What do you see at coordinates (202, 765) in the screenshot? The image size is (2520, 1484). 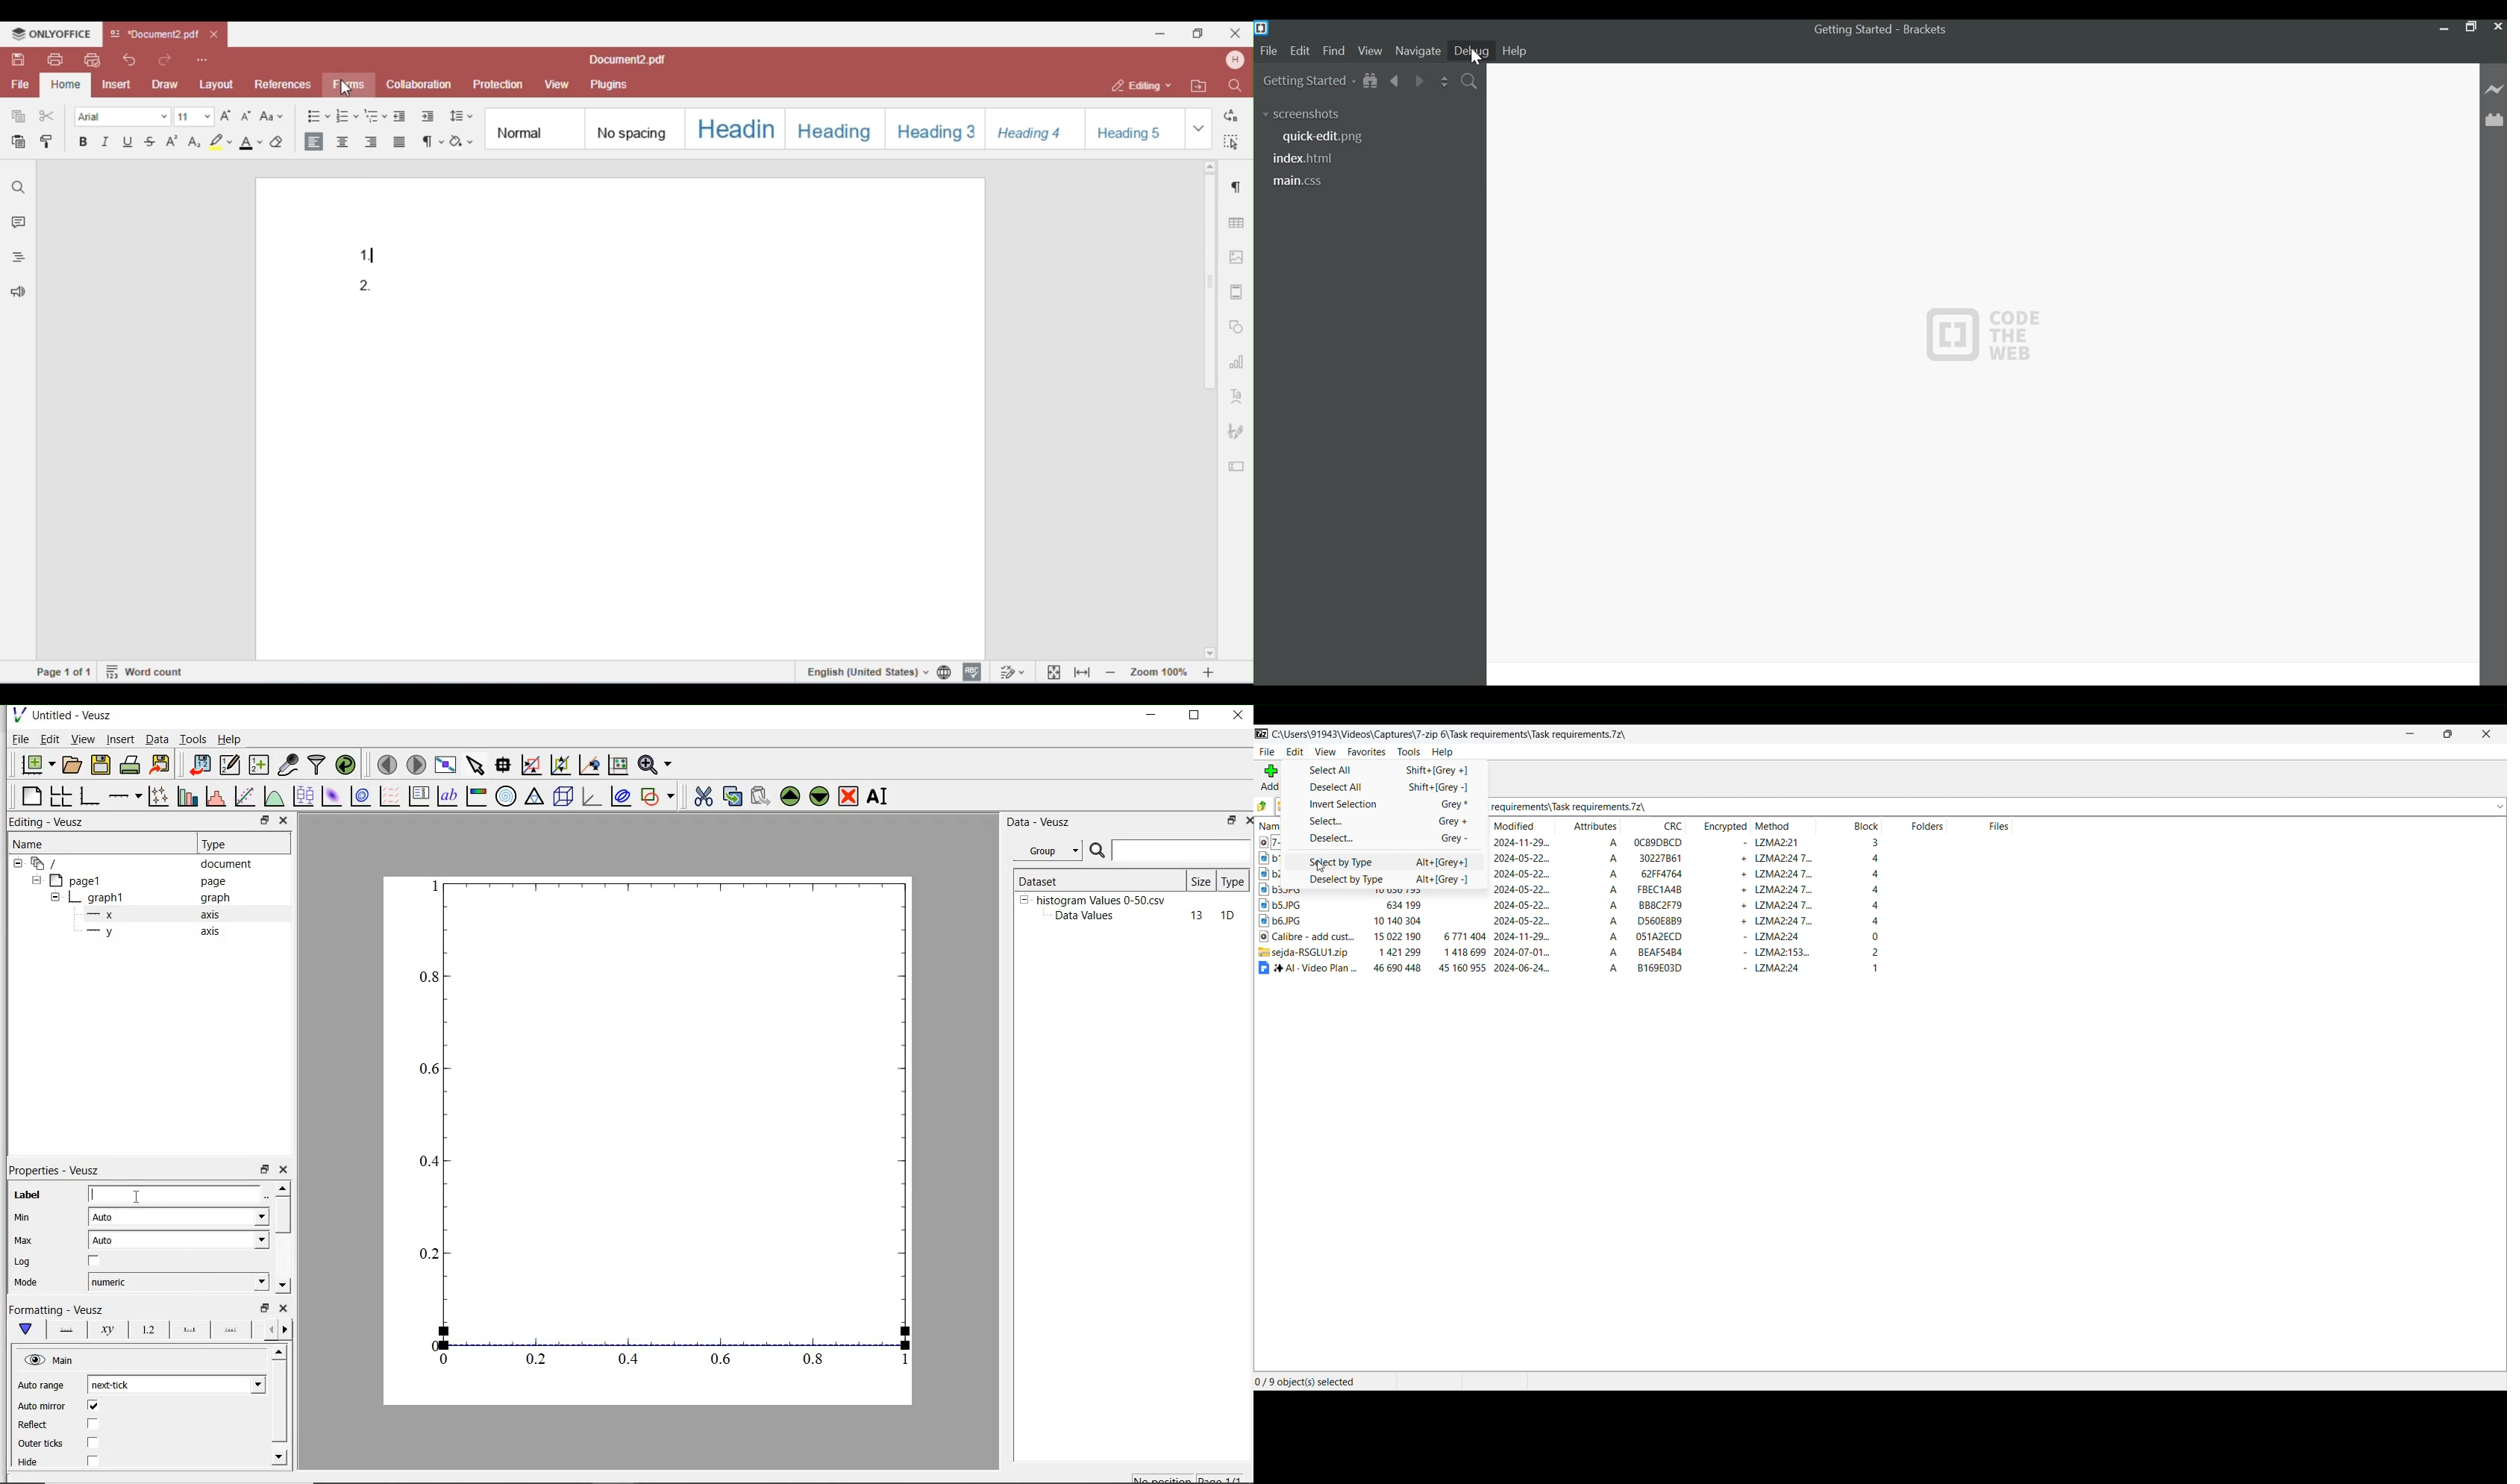 I see `import data into veusz` at bounding box center [202, 765].